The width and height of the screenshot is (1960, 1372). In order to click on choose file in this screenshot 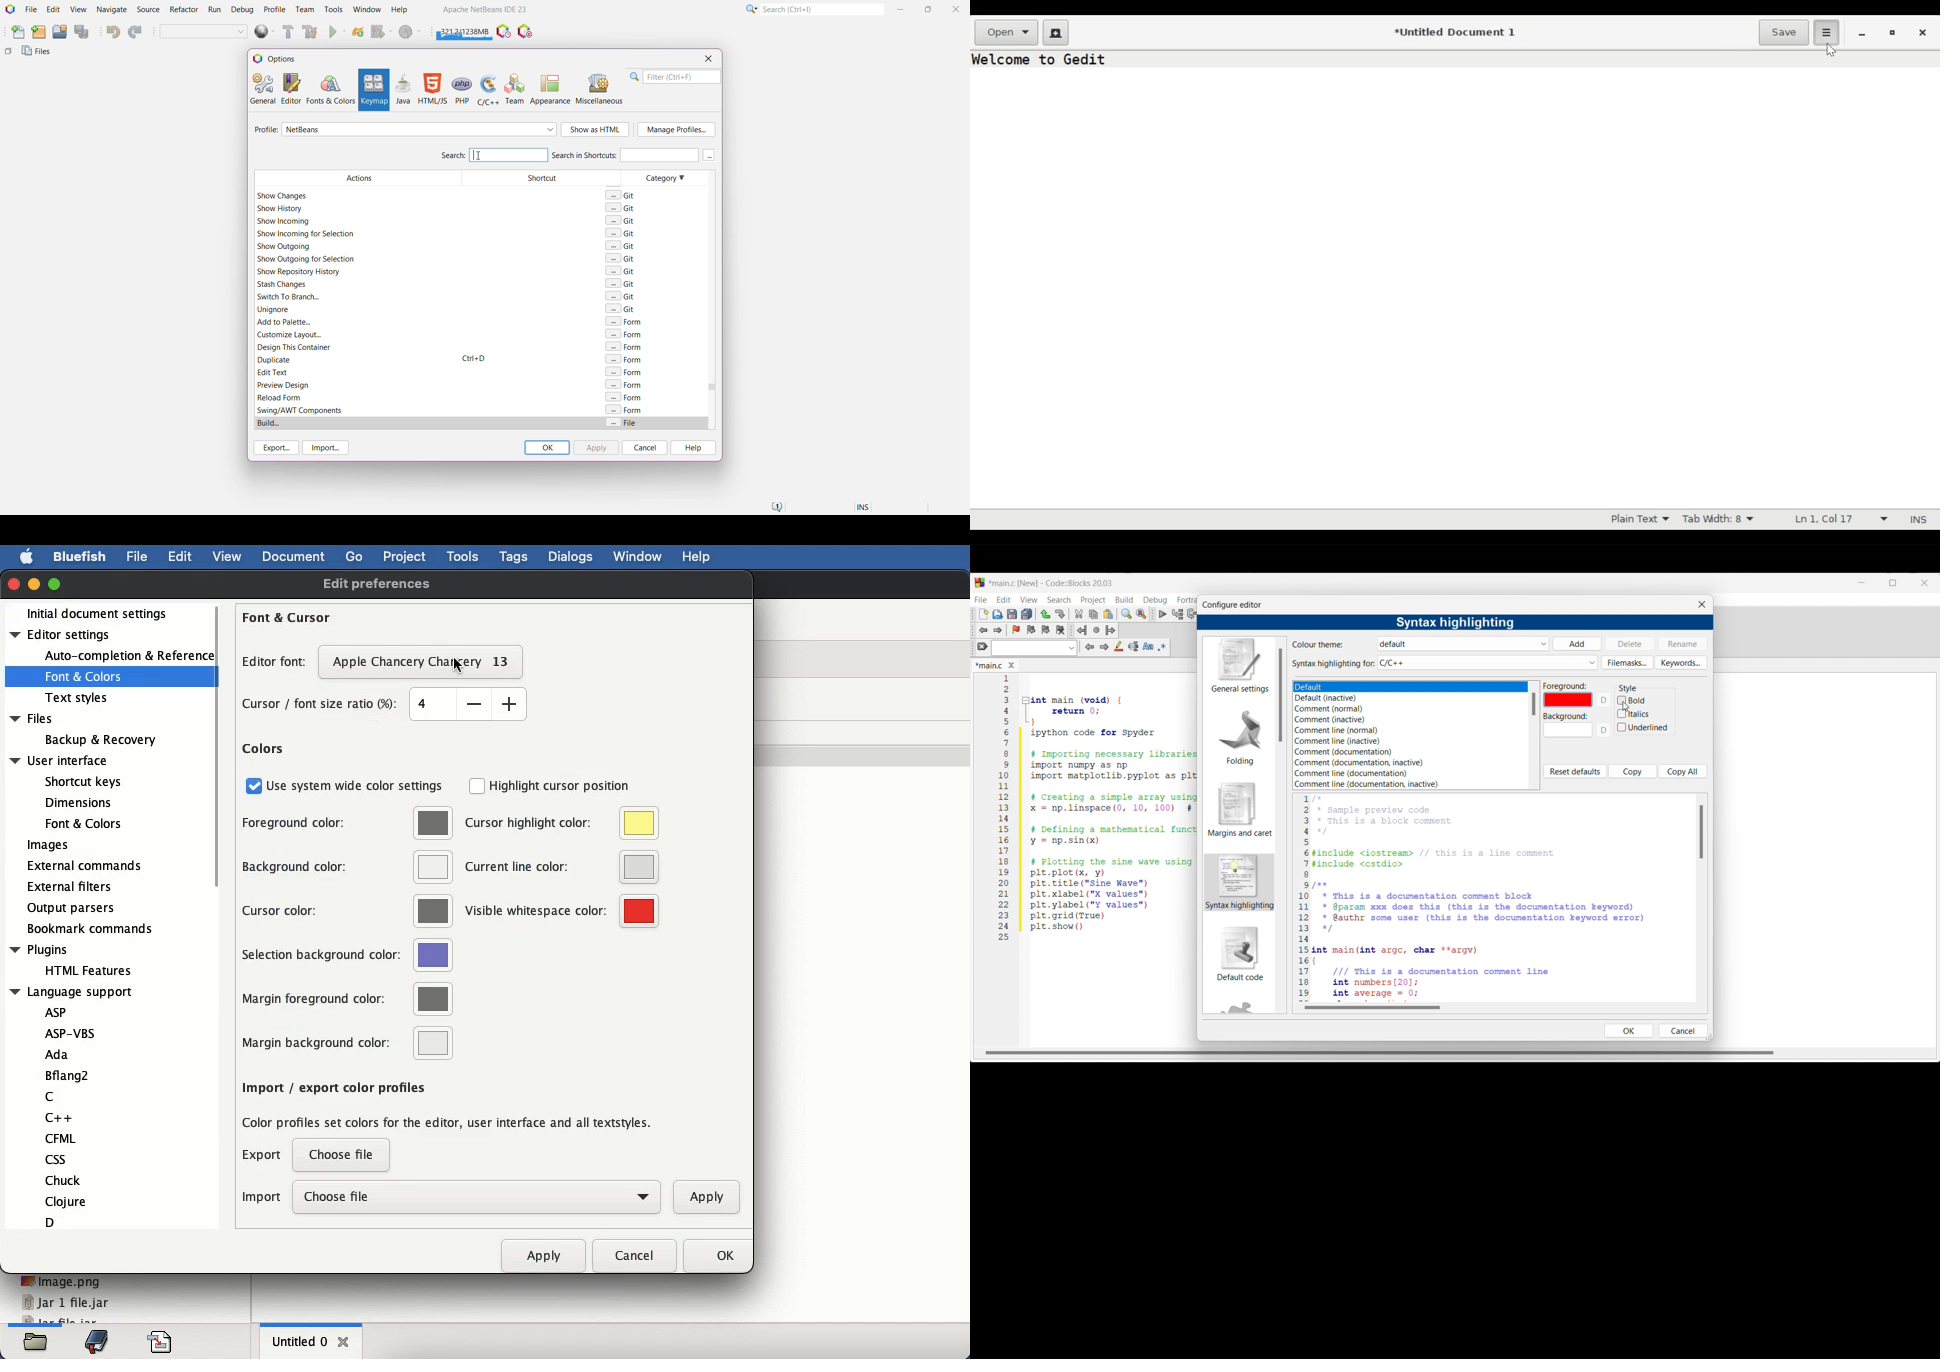, I will do `click(344, 1155)`.